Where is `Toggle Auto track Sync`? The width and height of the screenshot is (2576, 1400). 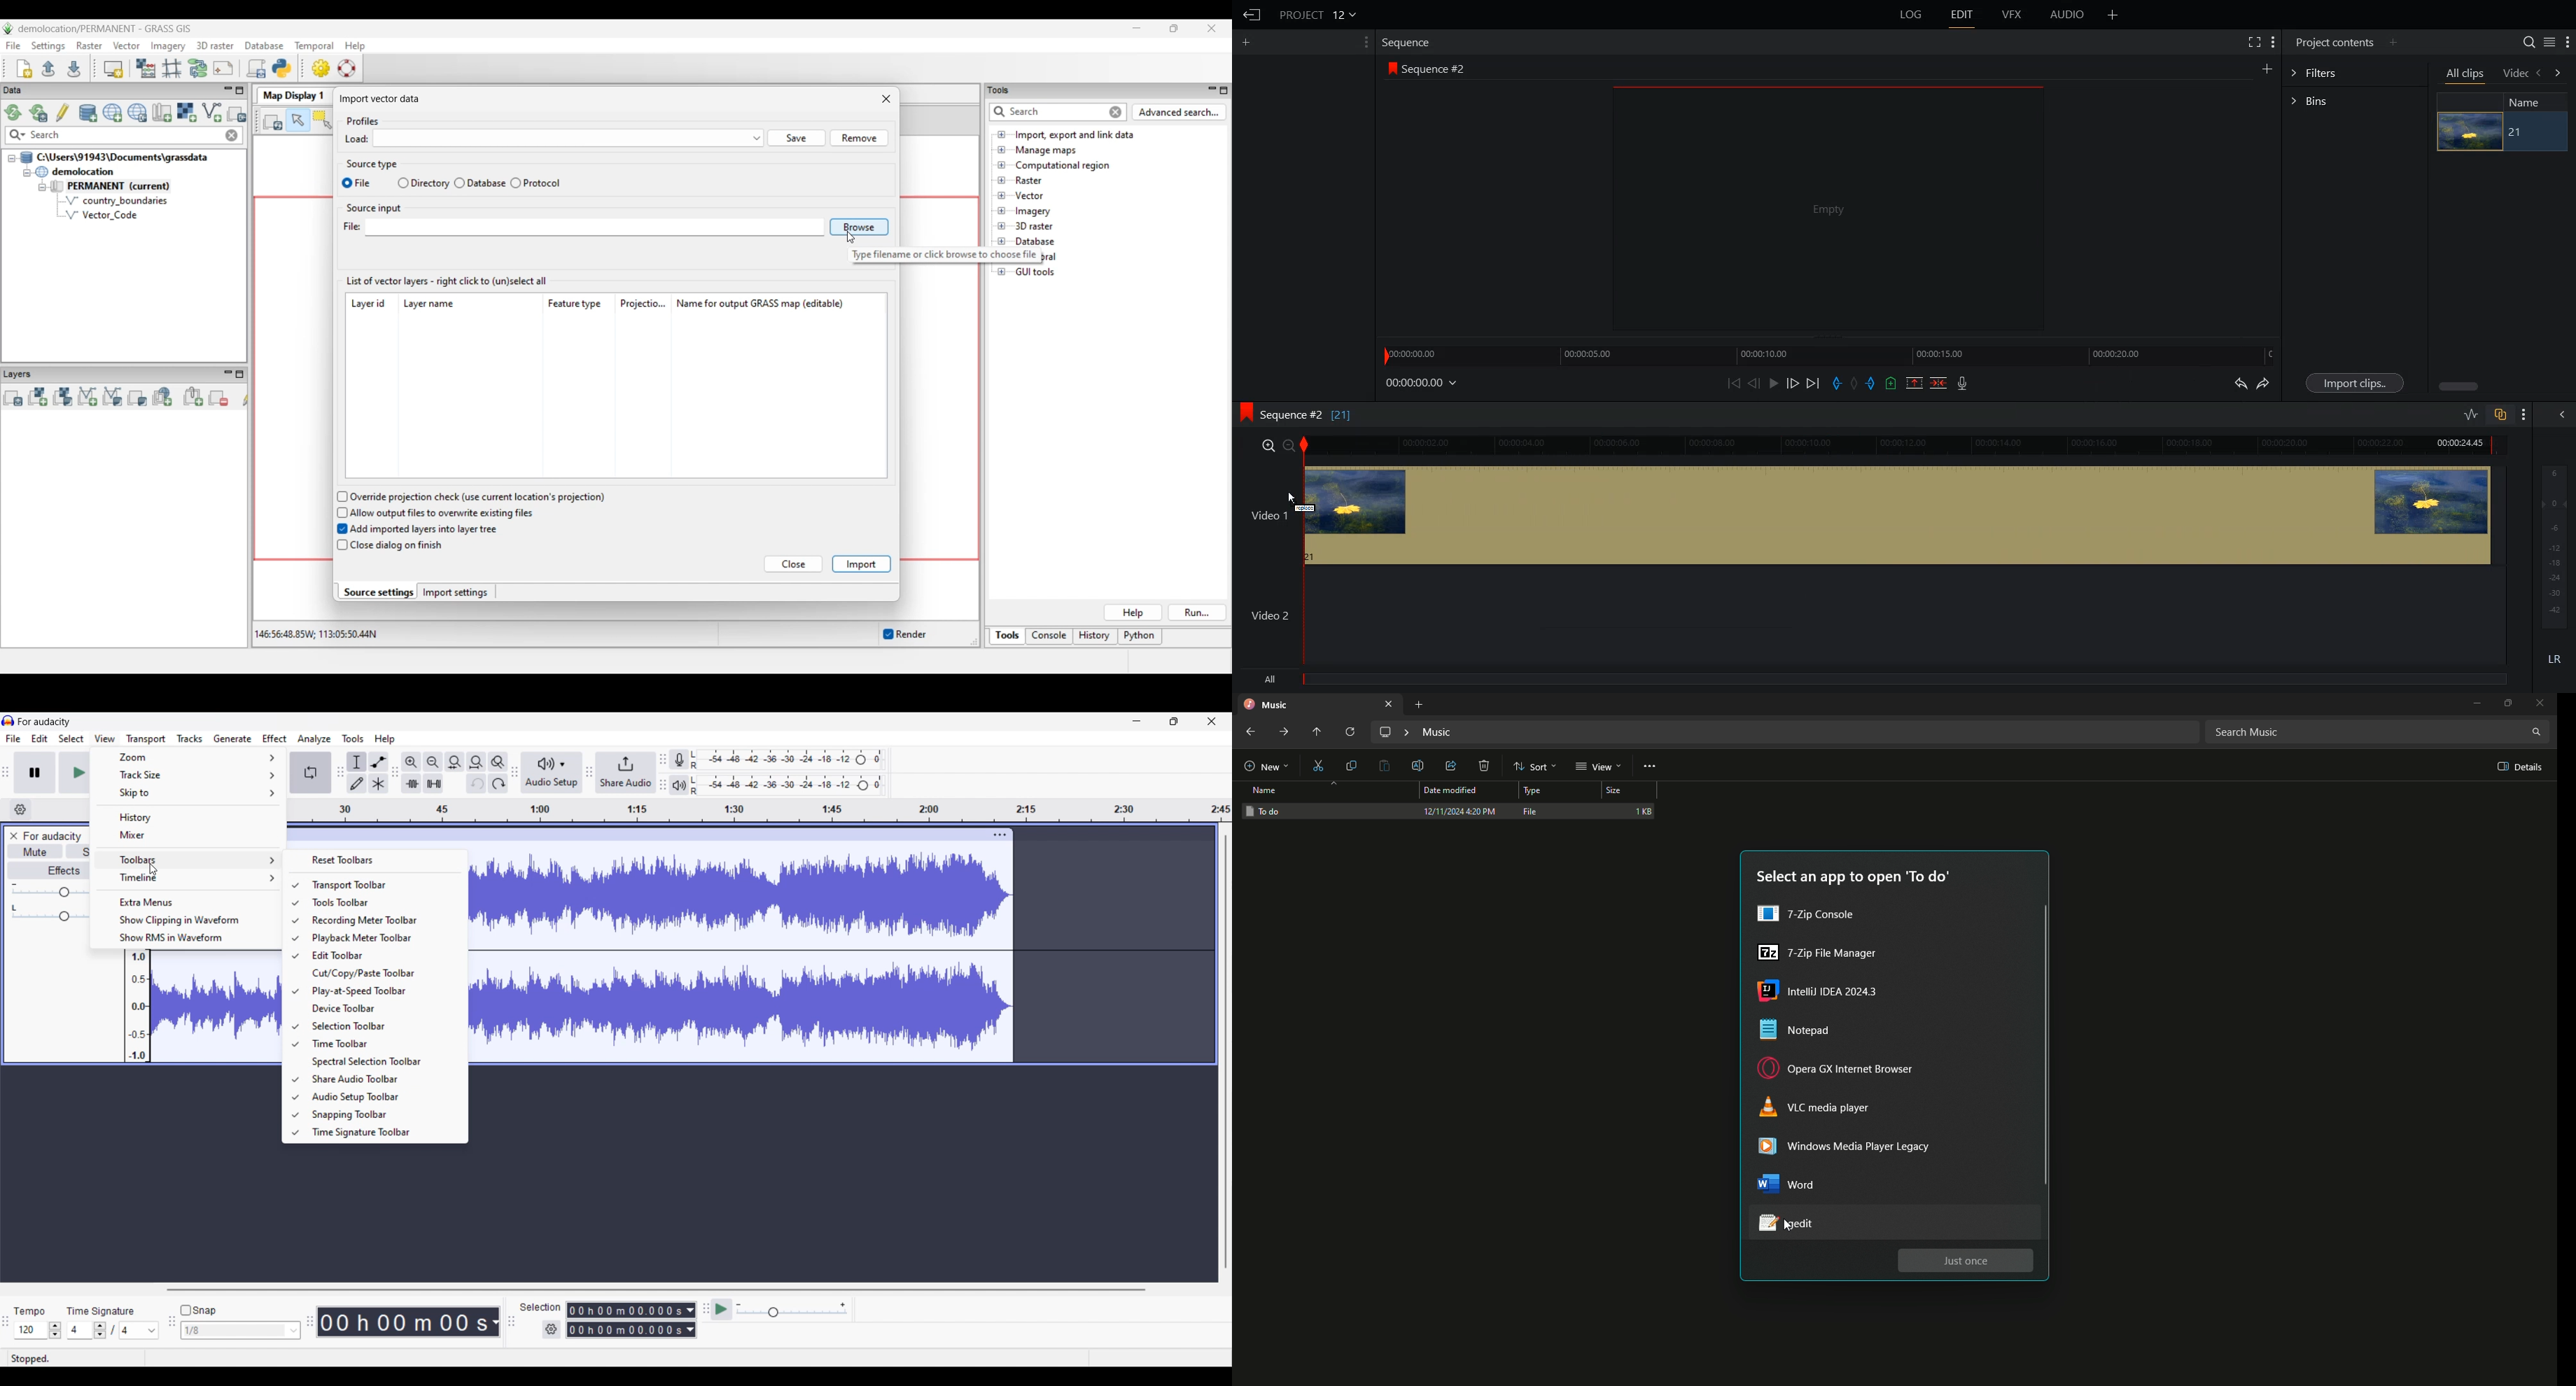 Toggle Auto track Sync is located at coordinates (2499, 414).